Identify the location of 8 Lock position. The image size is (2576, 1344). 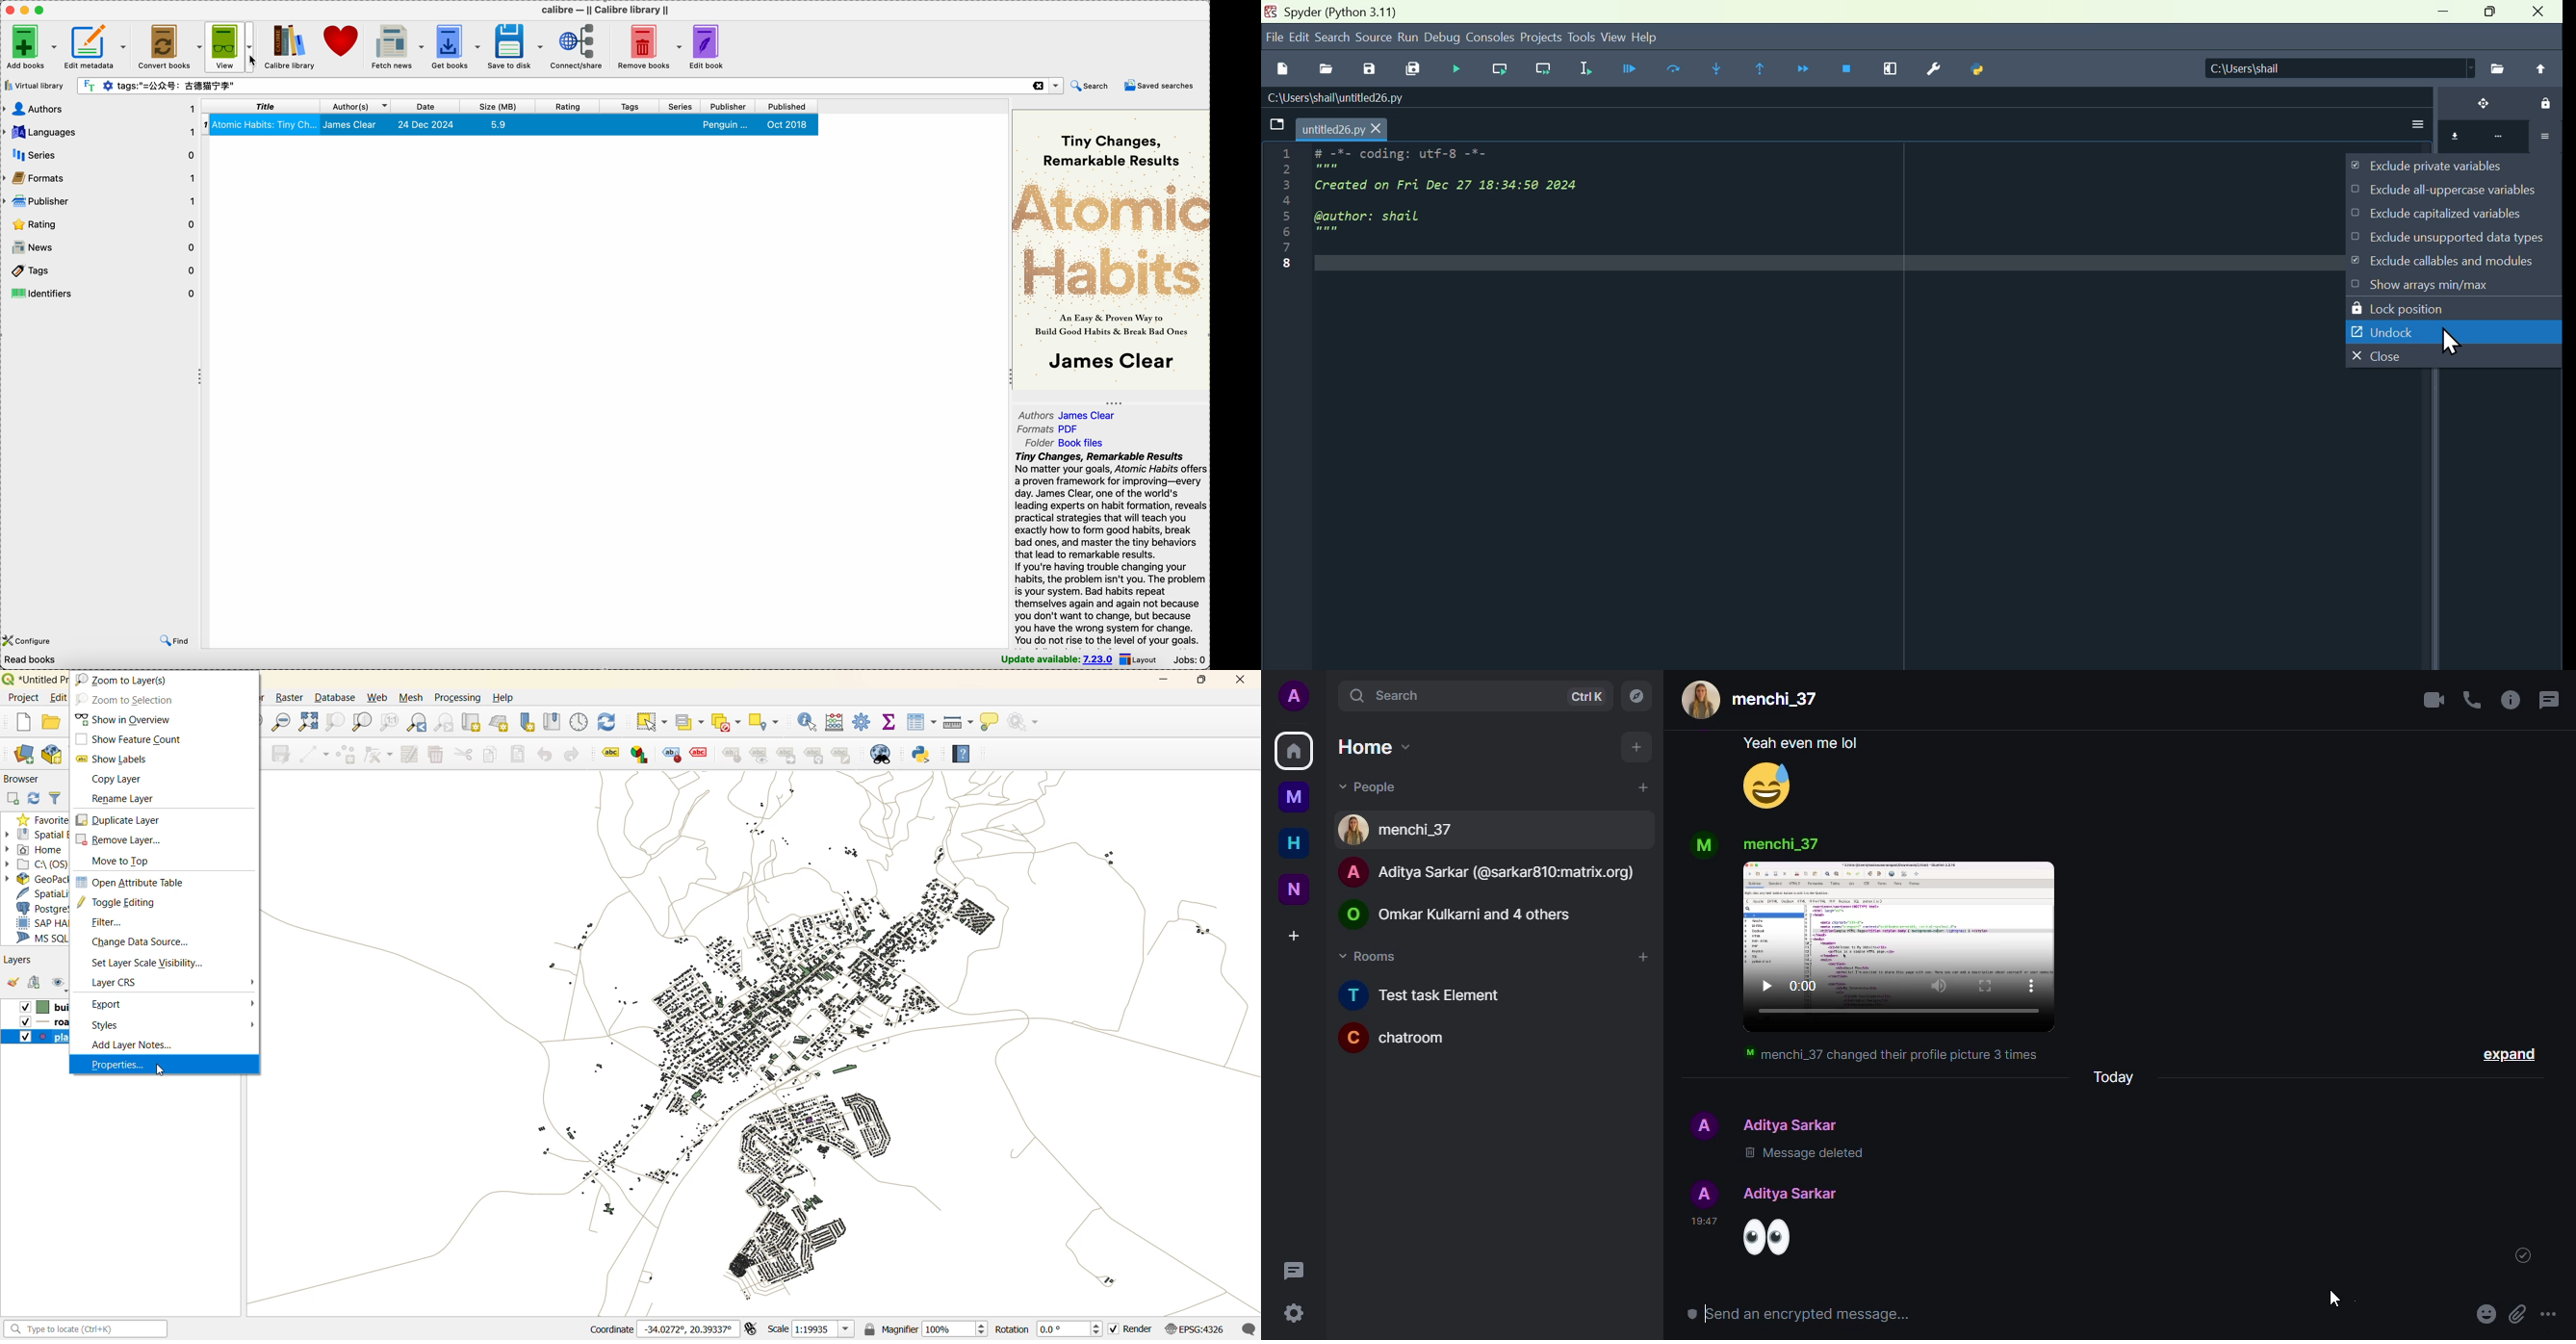
(2415, 307).